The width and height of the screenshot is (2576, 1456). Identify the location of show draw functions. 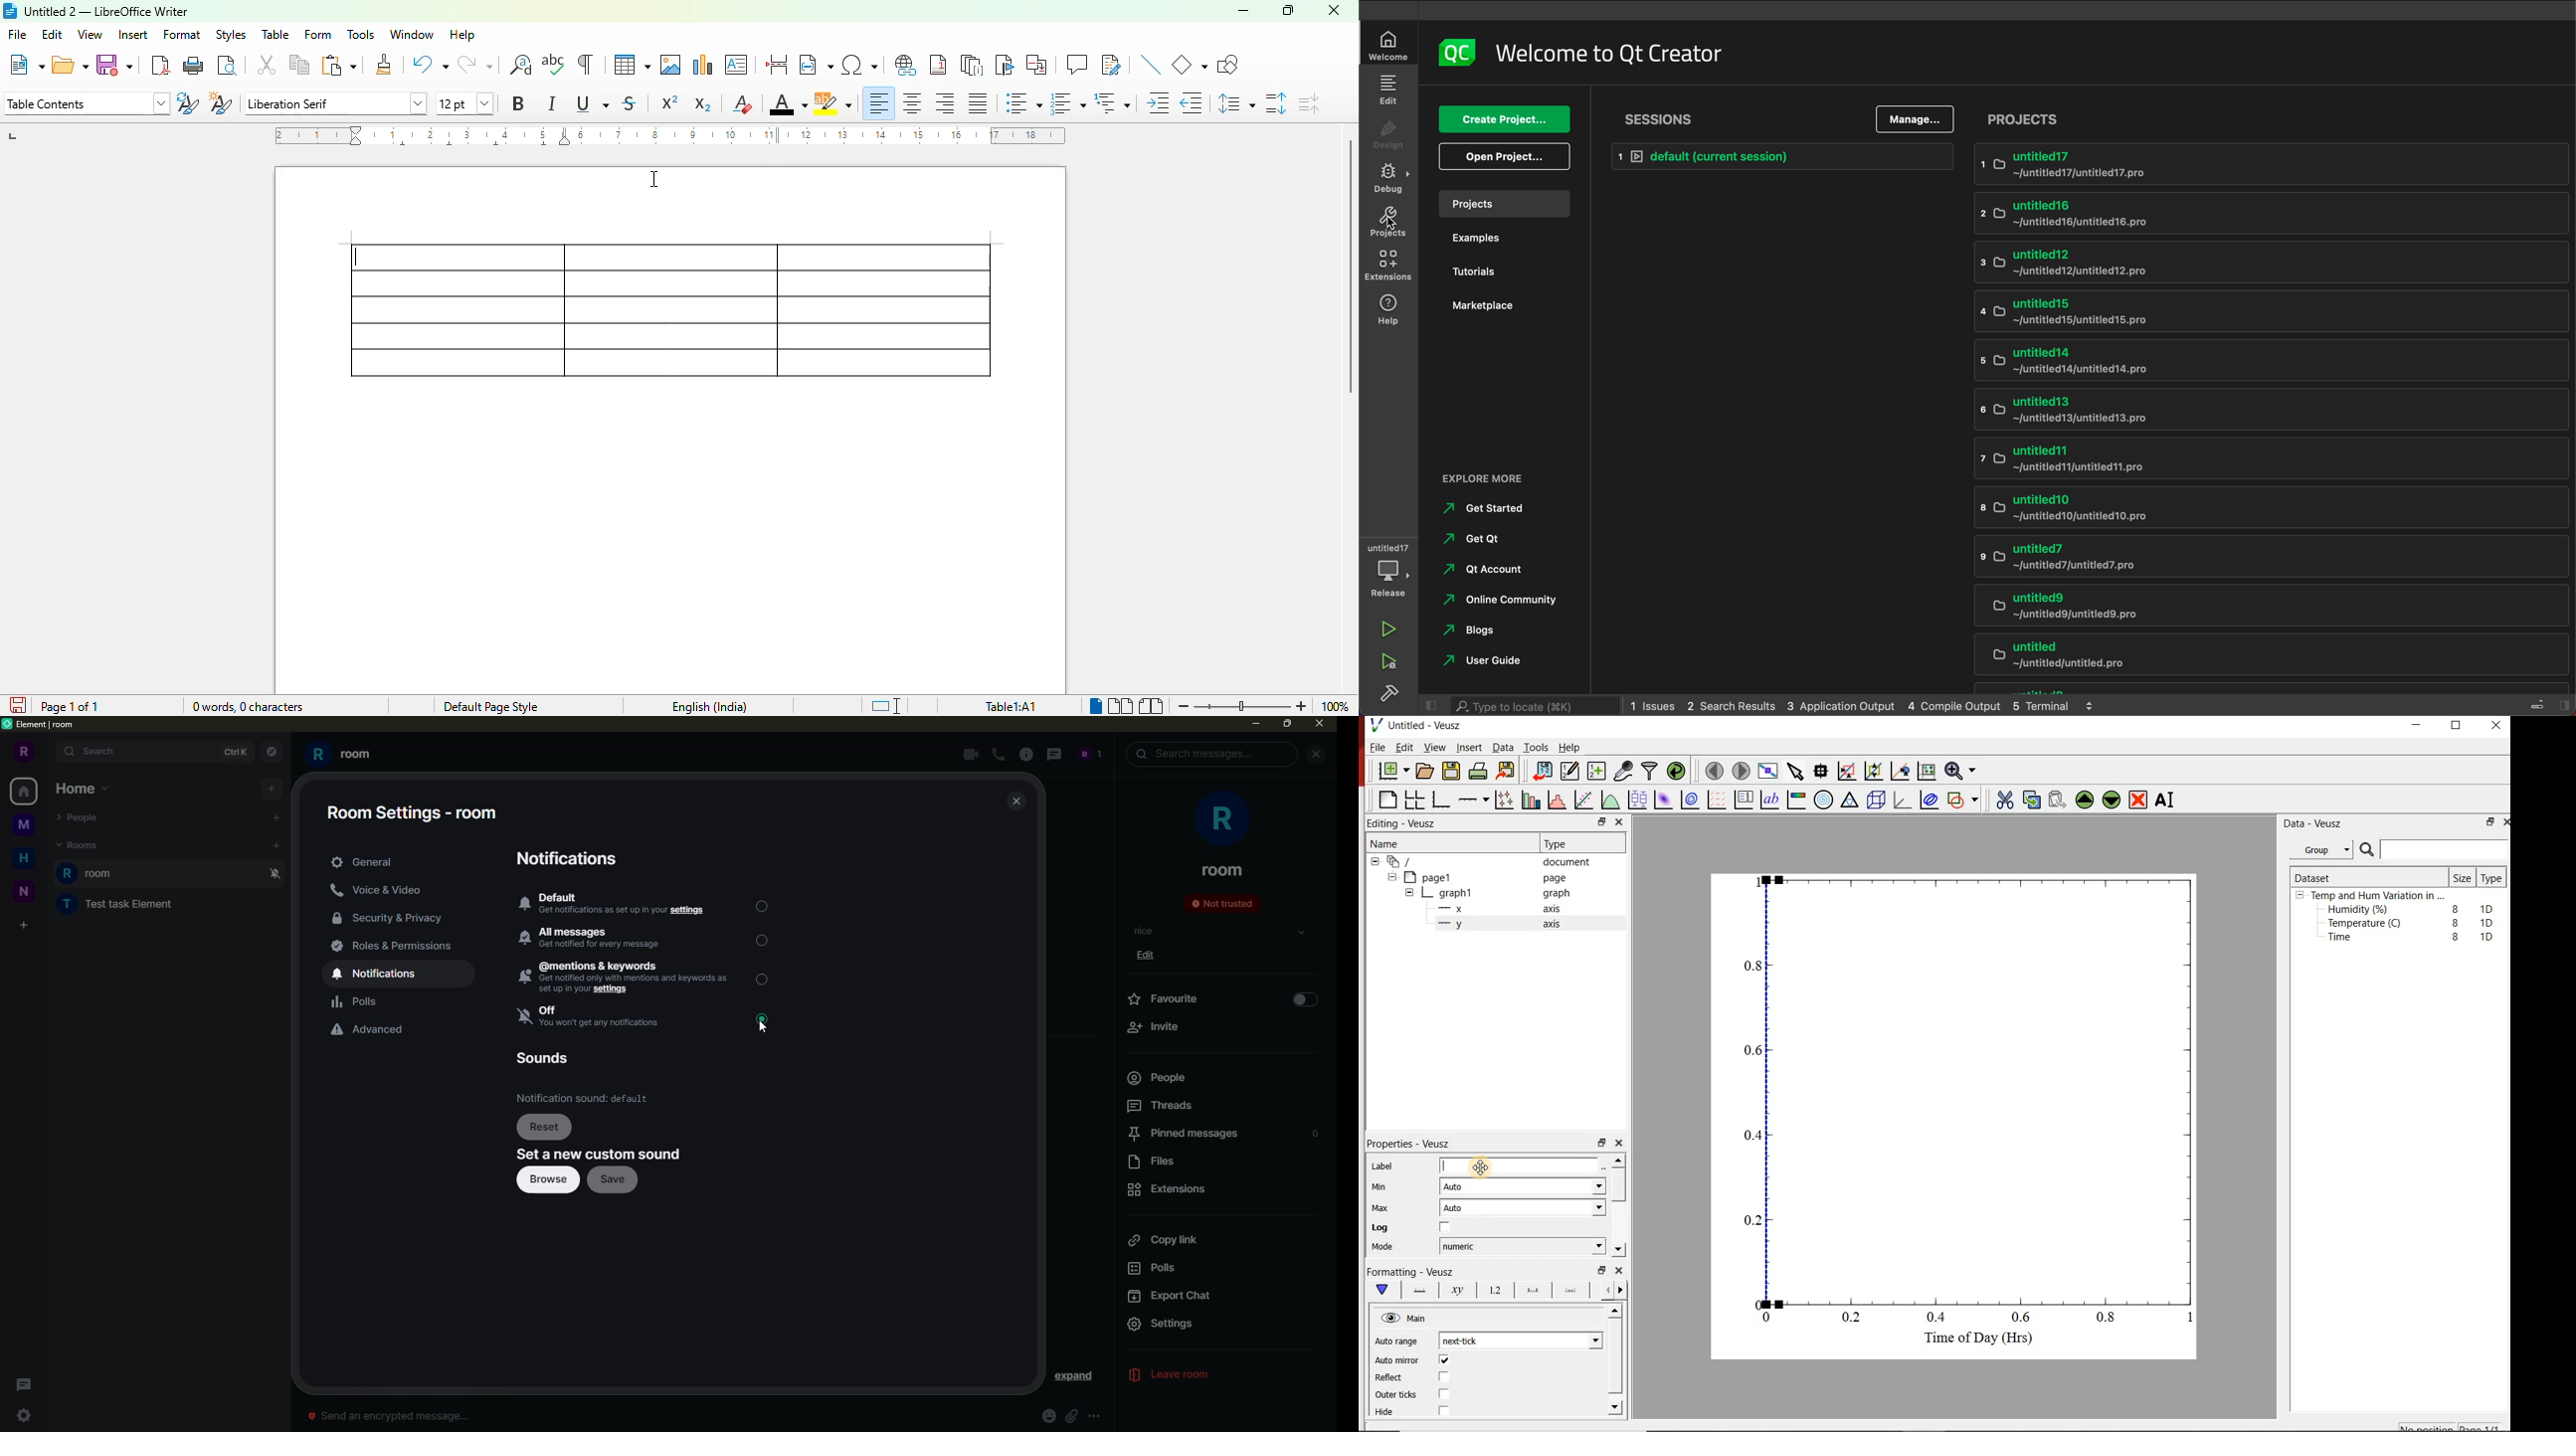
(1227, 64).